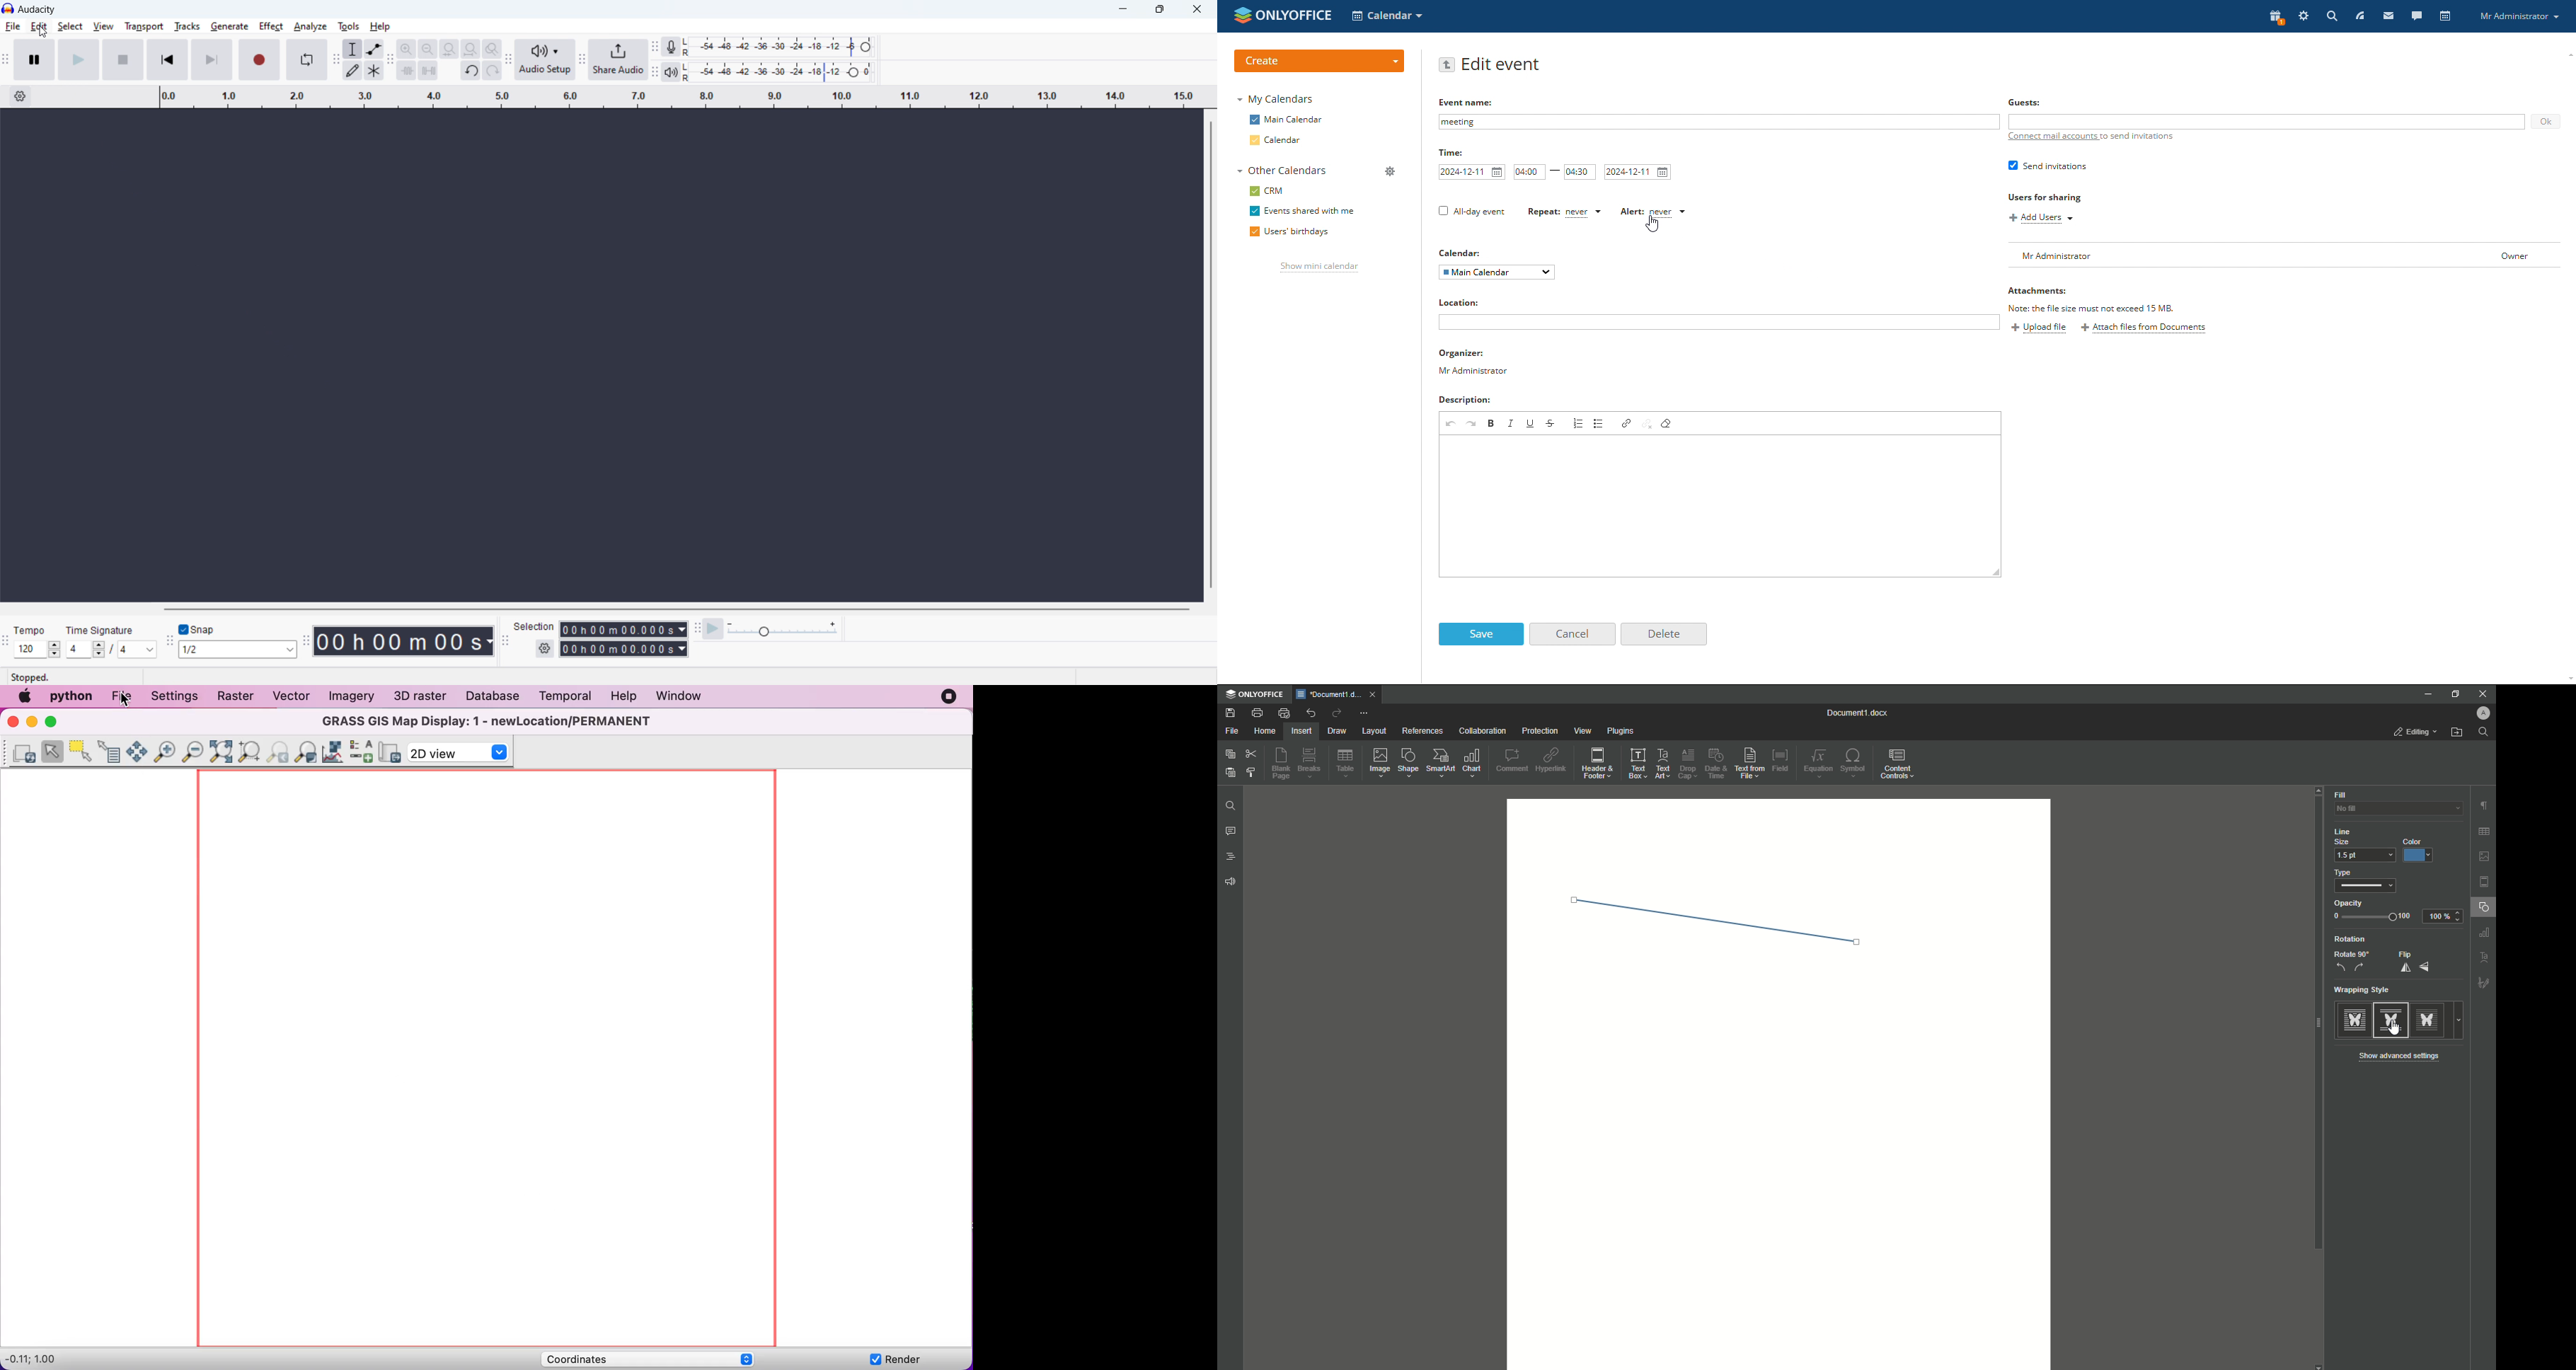  What do you see at coordinates (1287, 120) in the screenshot?
I see `main calendar` at bounding box center [1287, 120].